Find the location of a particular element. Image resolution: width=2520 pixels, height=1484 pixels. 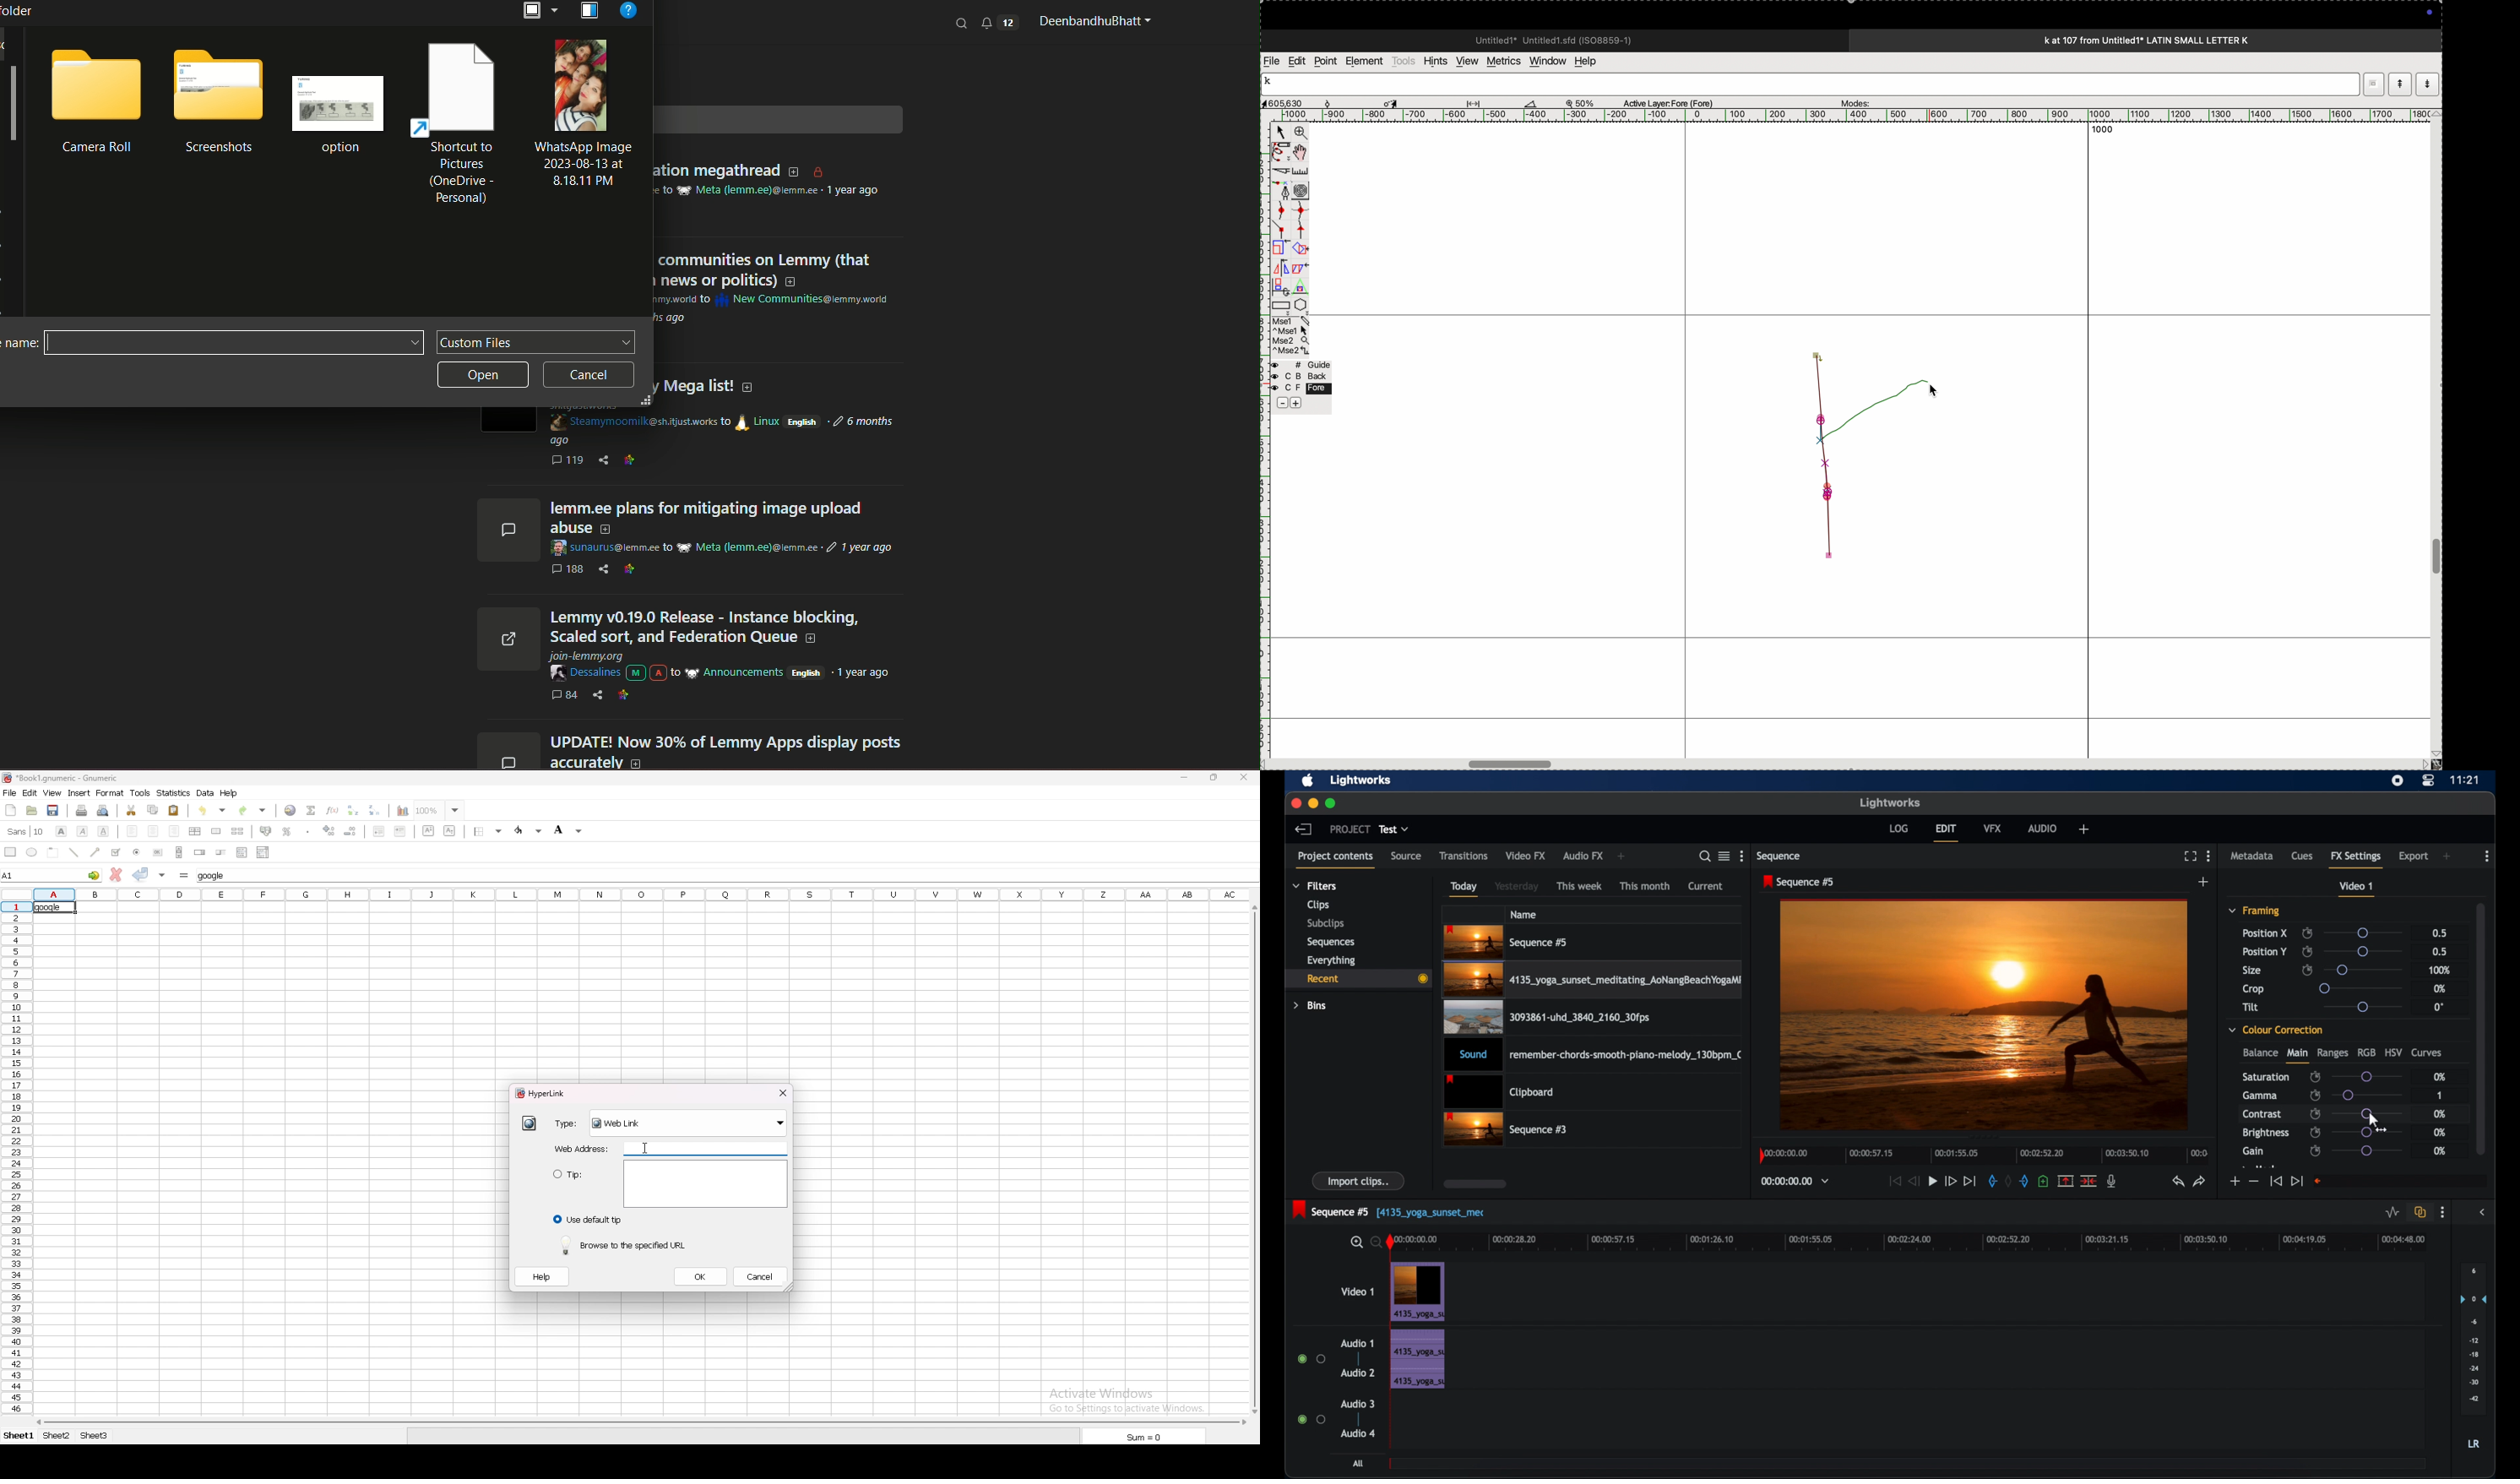

jump to start is located at coordinates (2275, 1181).